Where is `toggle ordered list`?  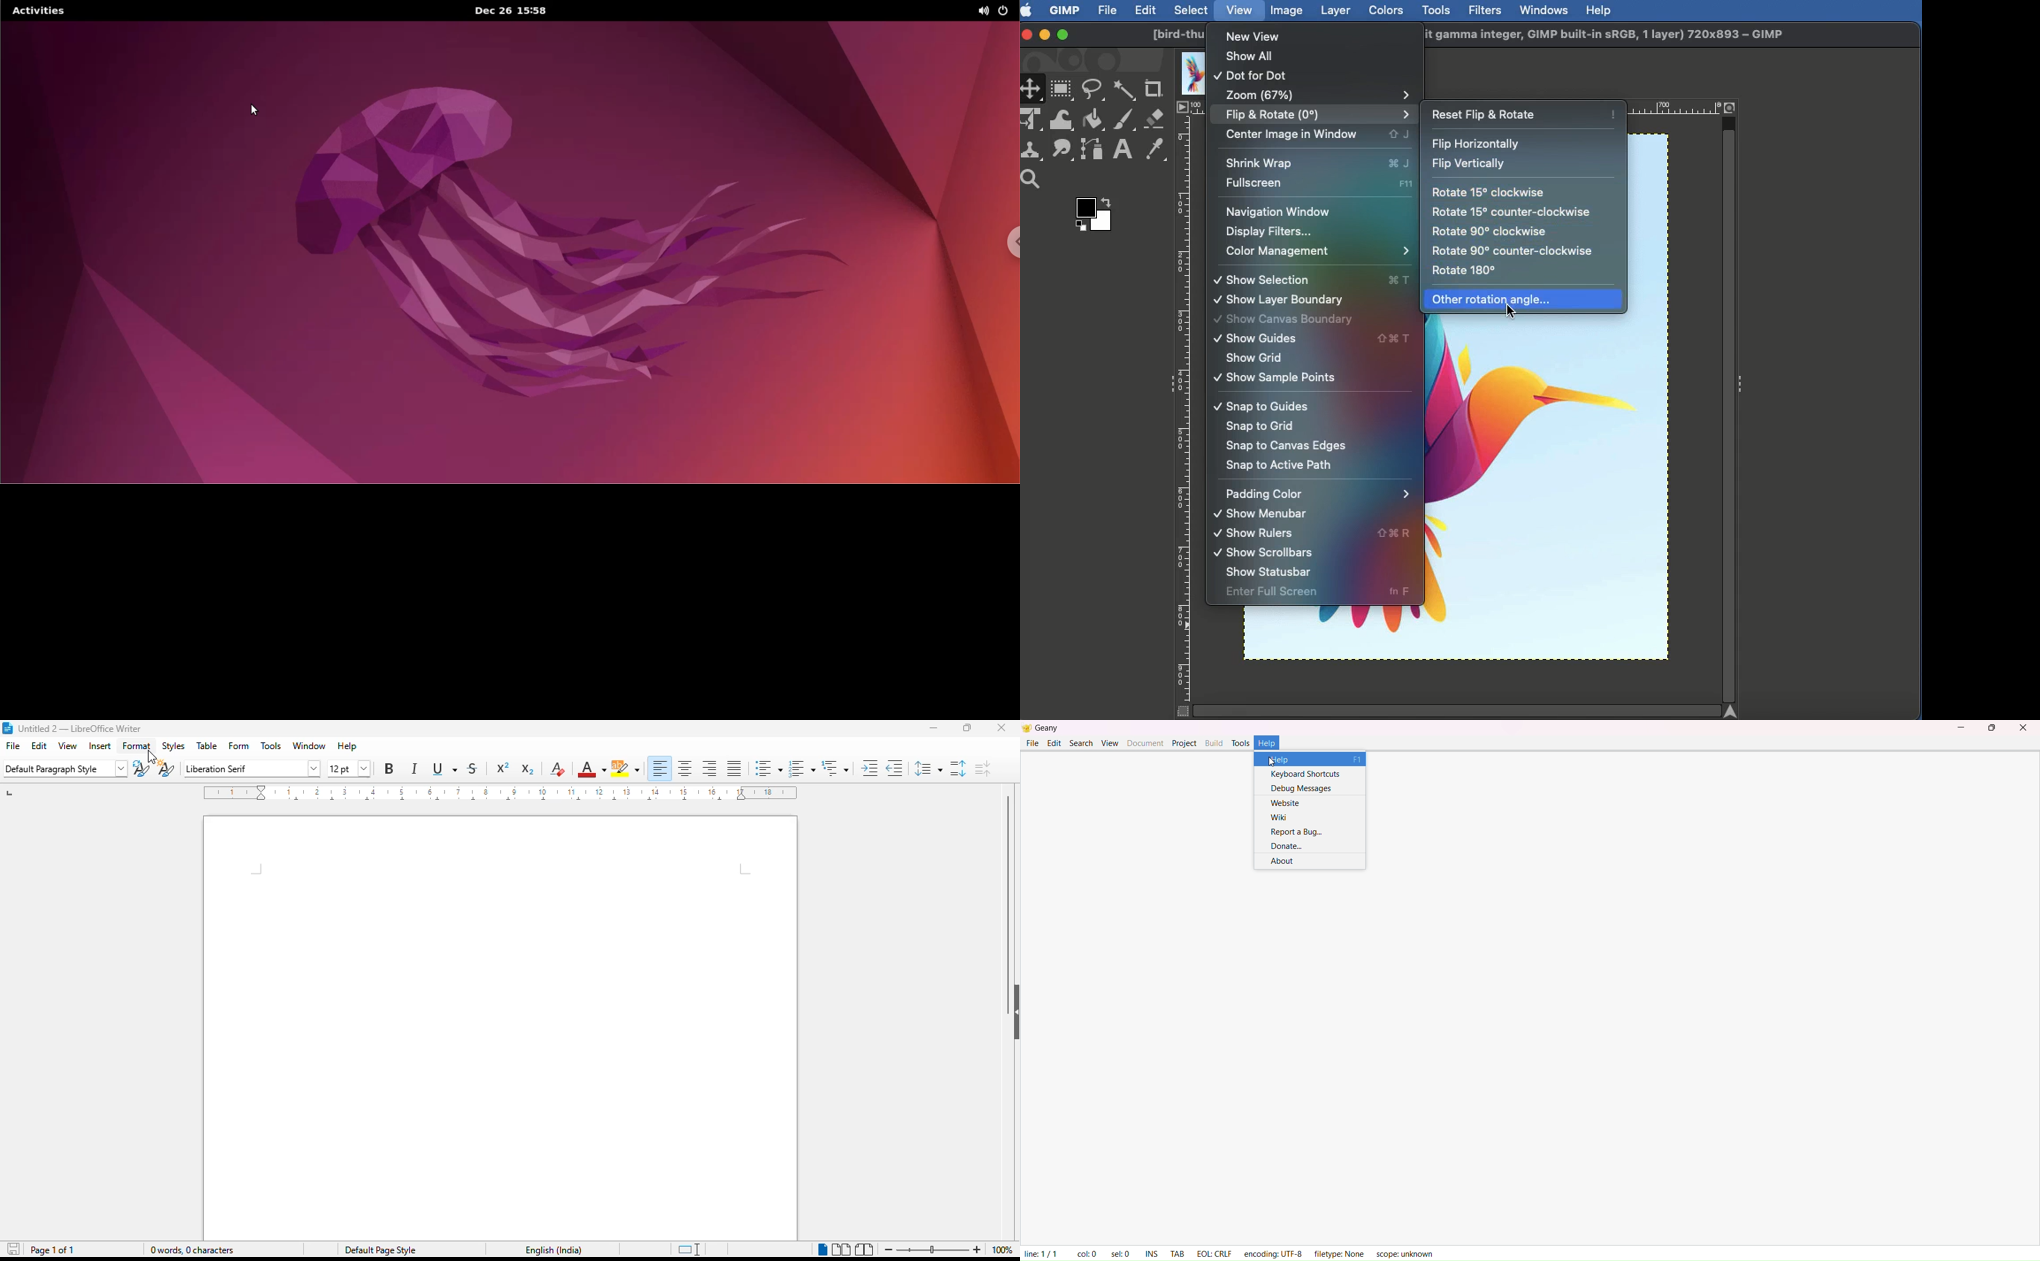
toggle ordered list is located at coordinates (800, 769).